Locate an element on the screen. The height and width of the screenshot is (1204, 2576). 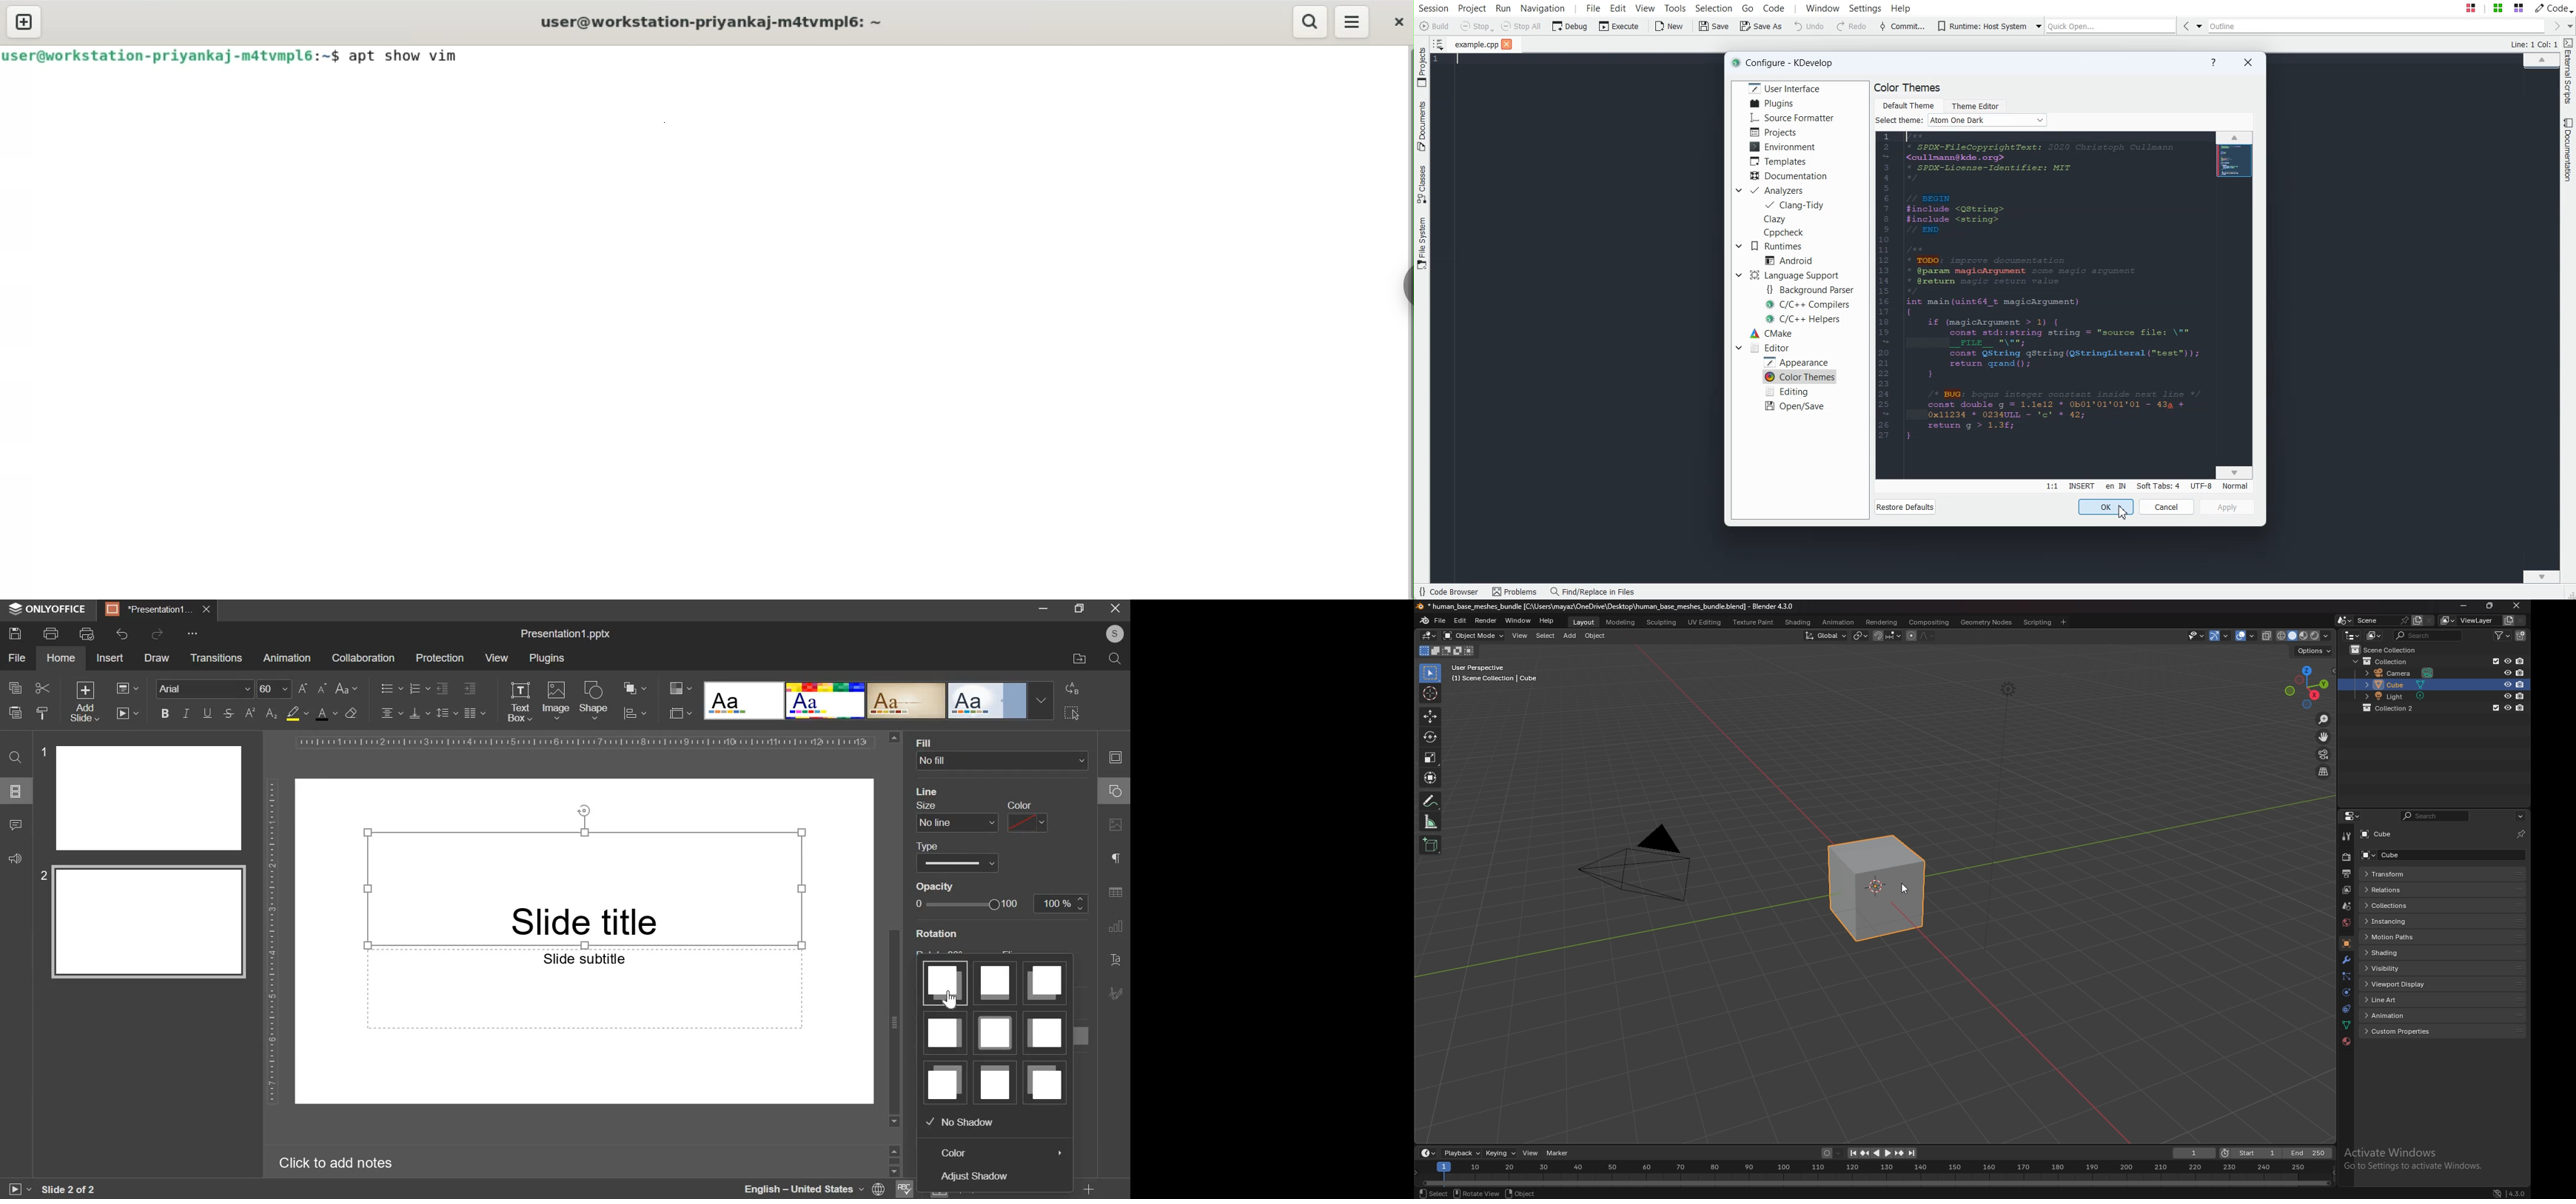
undo is located at coordinates (123, 634).